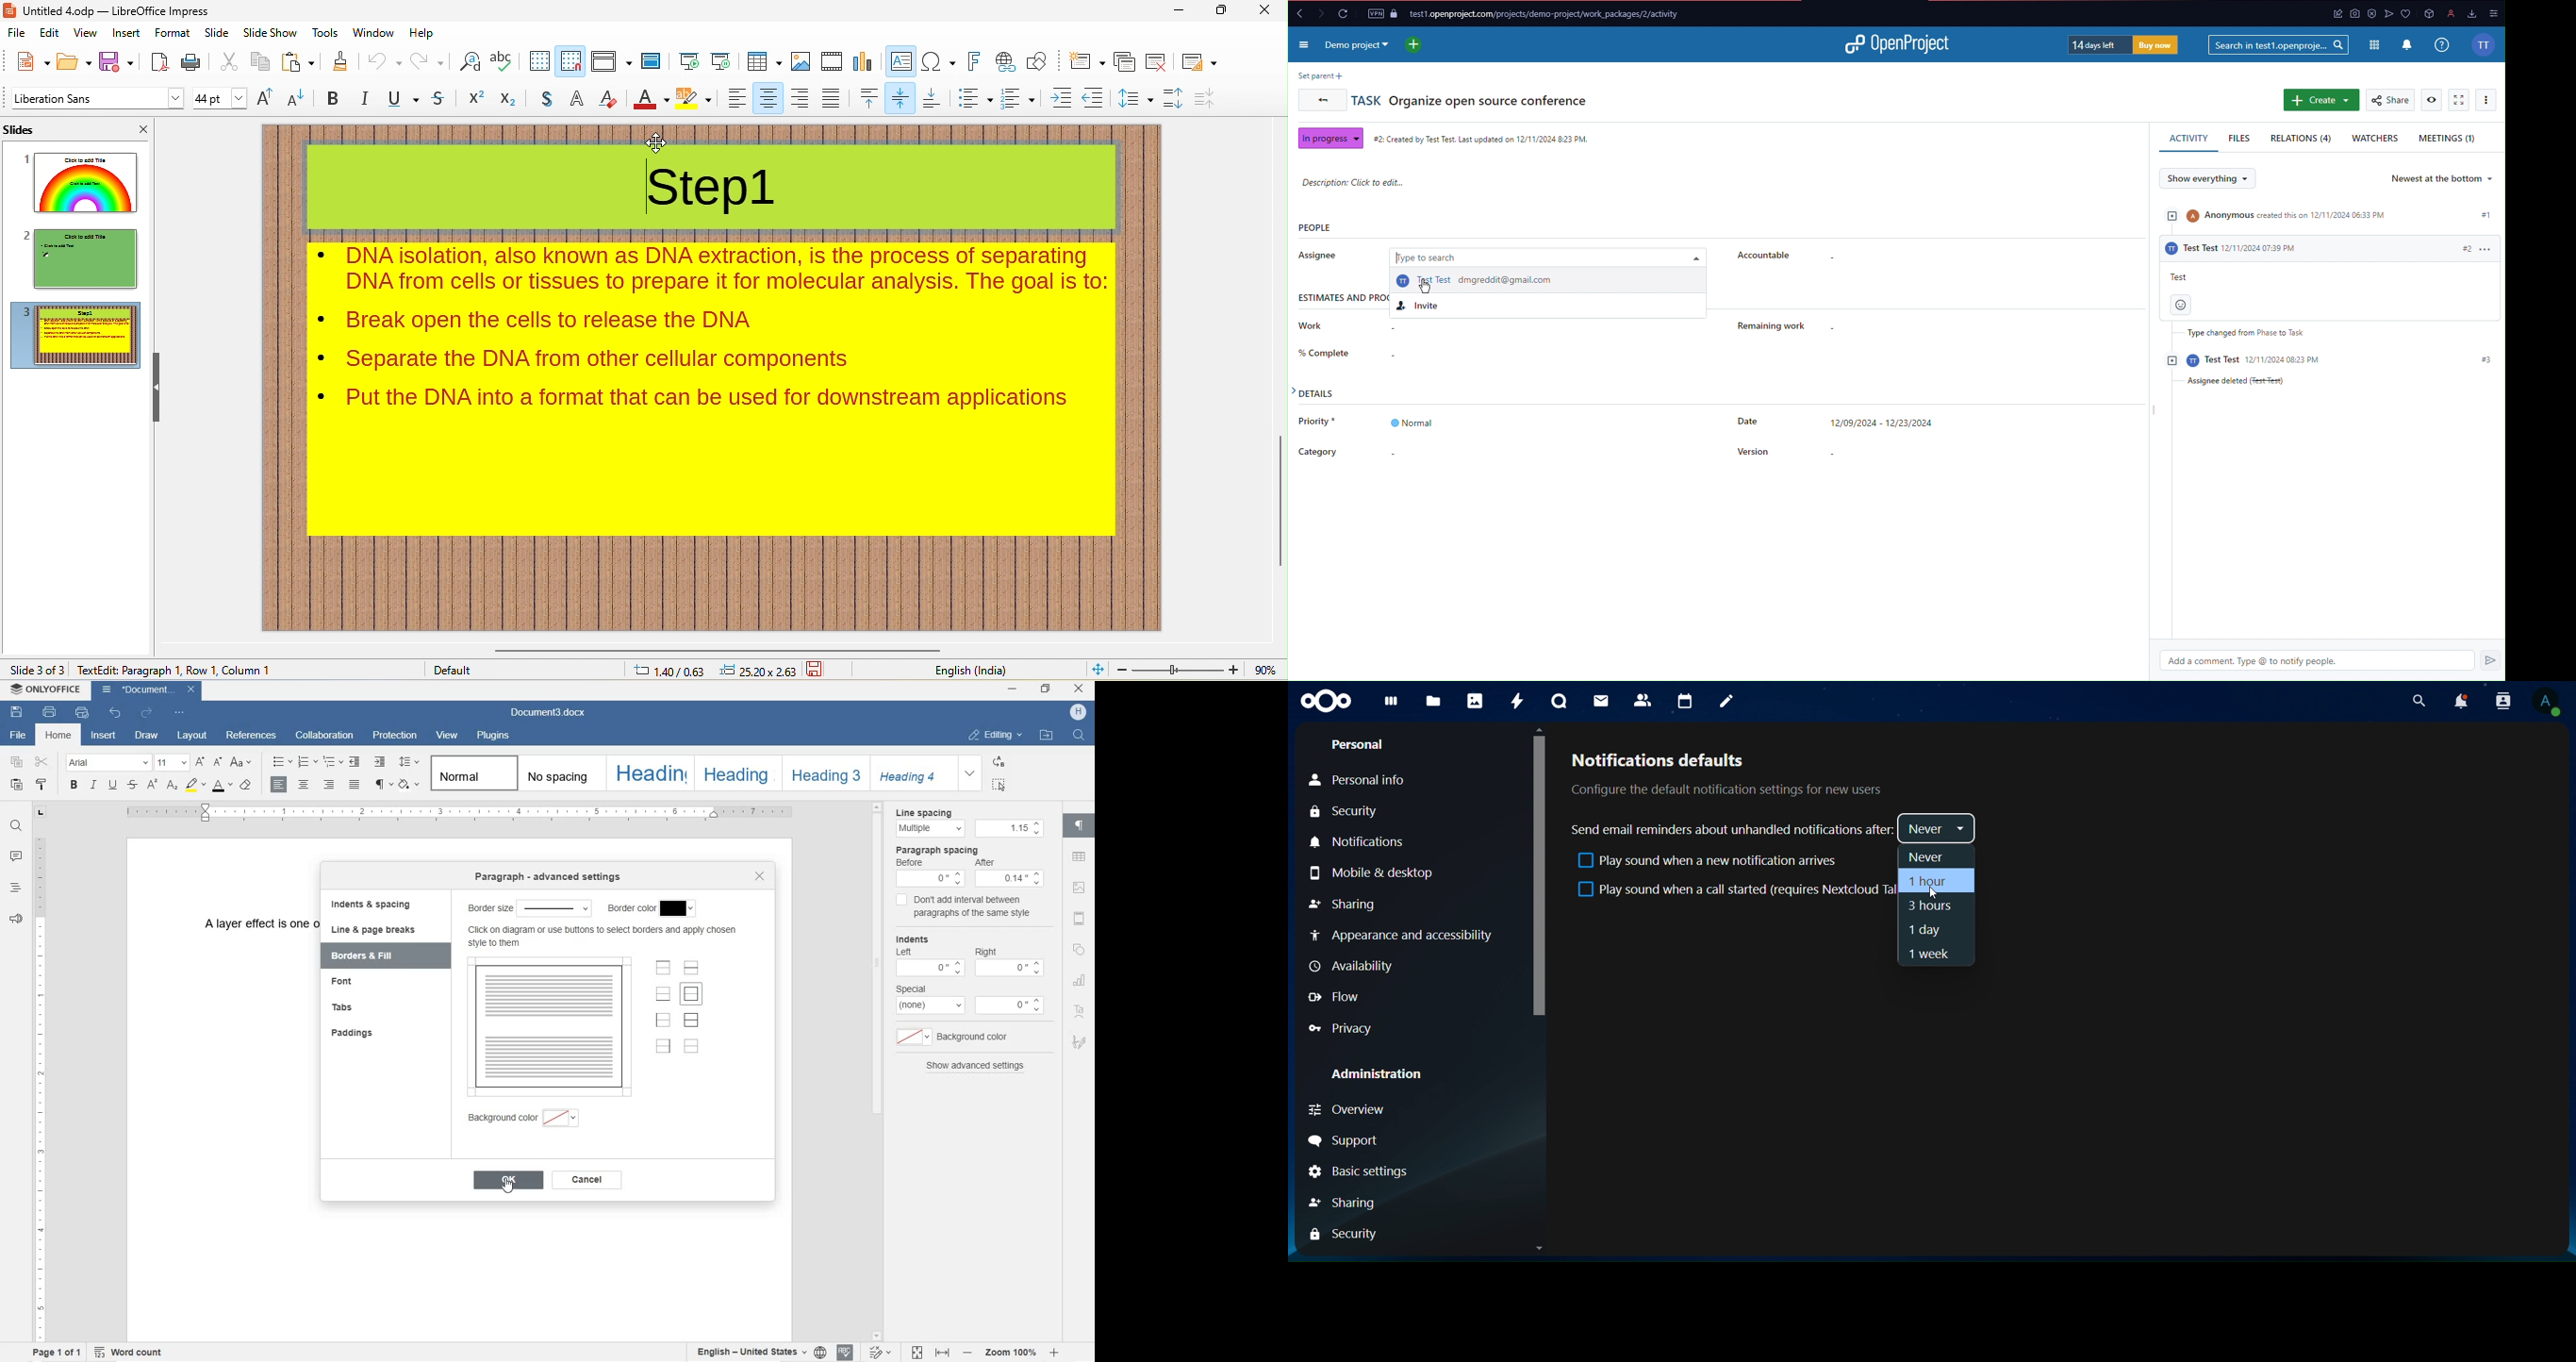  Describe the element at coordinates (368, 1034) in the screenshot. I see `paddings` at that location.